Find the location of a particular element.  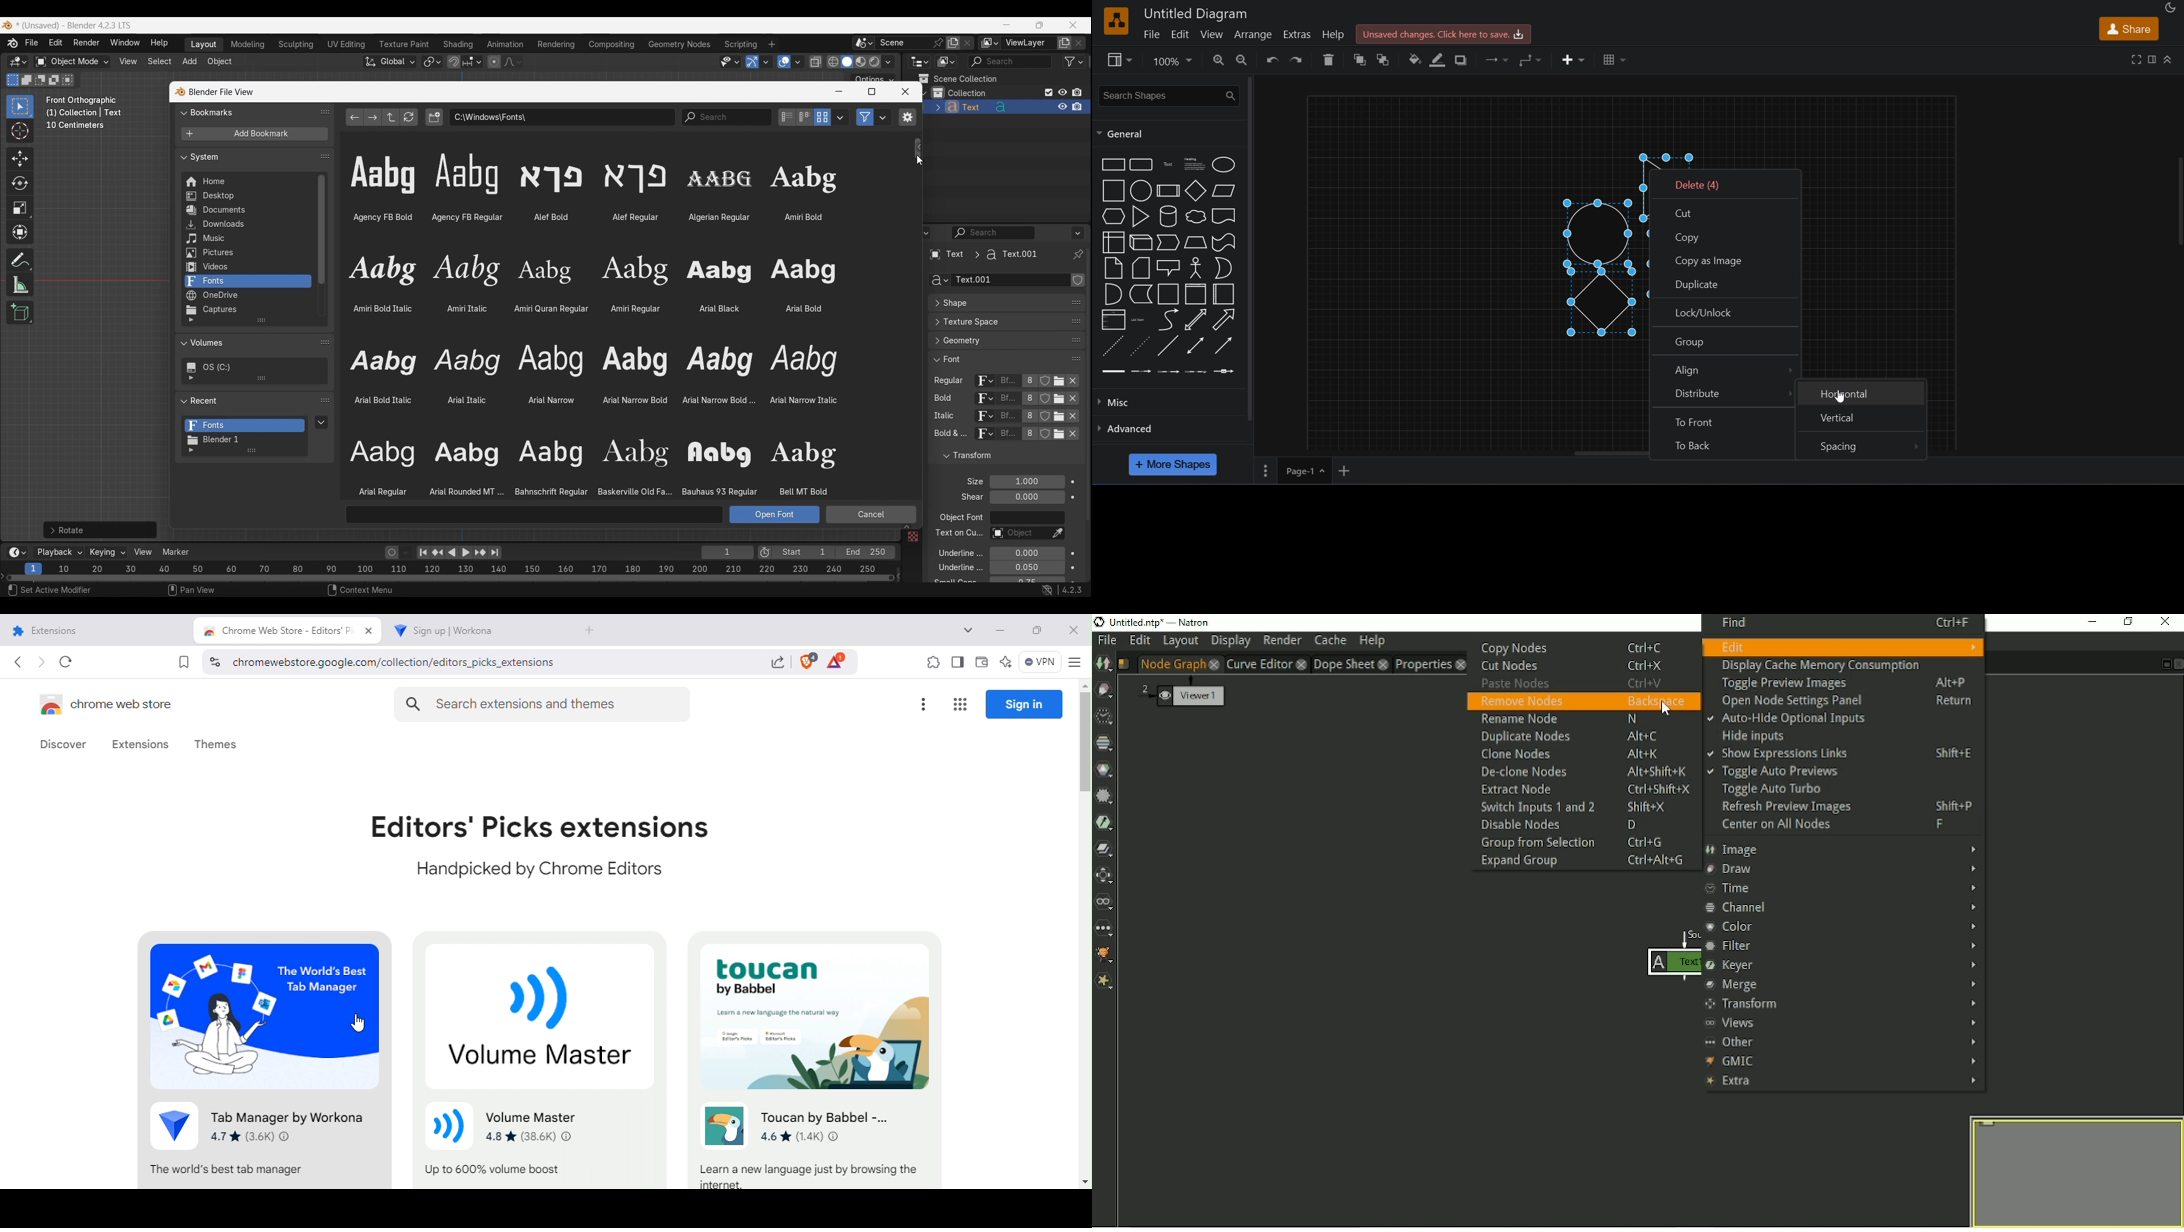

duplicate is located at coordinates (1723, 284).